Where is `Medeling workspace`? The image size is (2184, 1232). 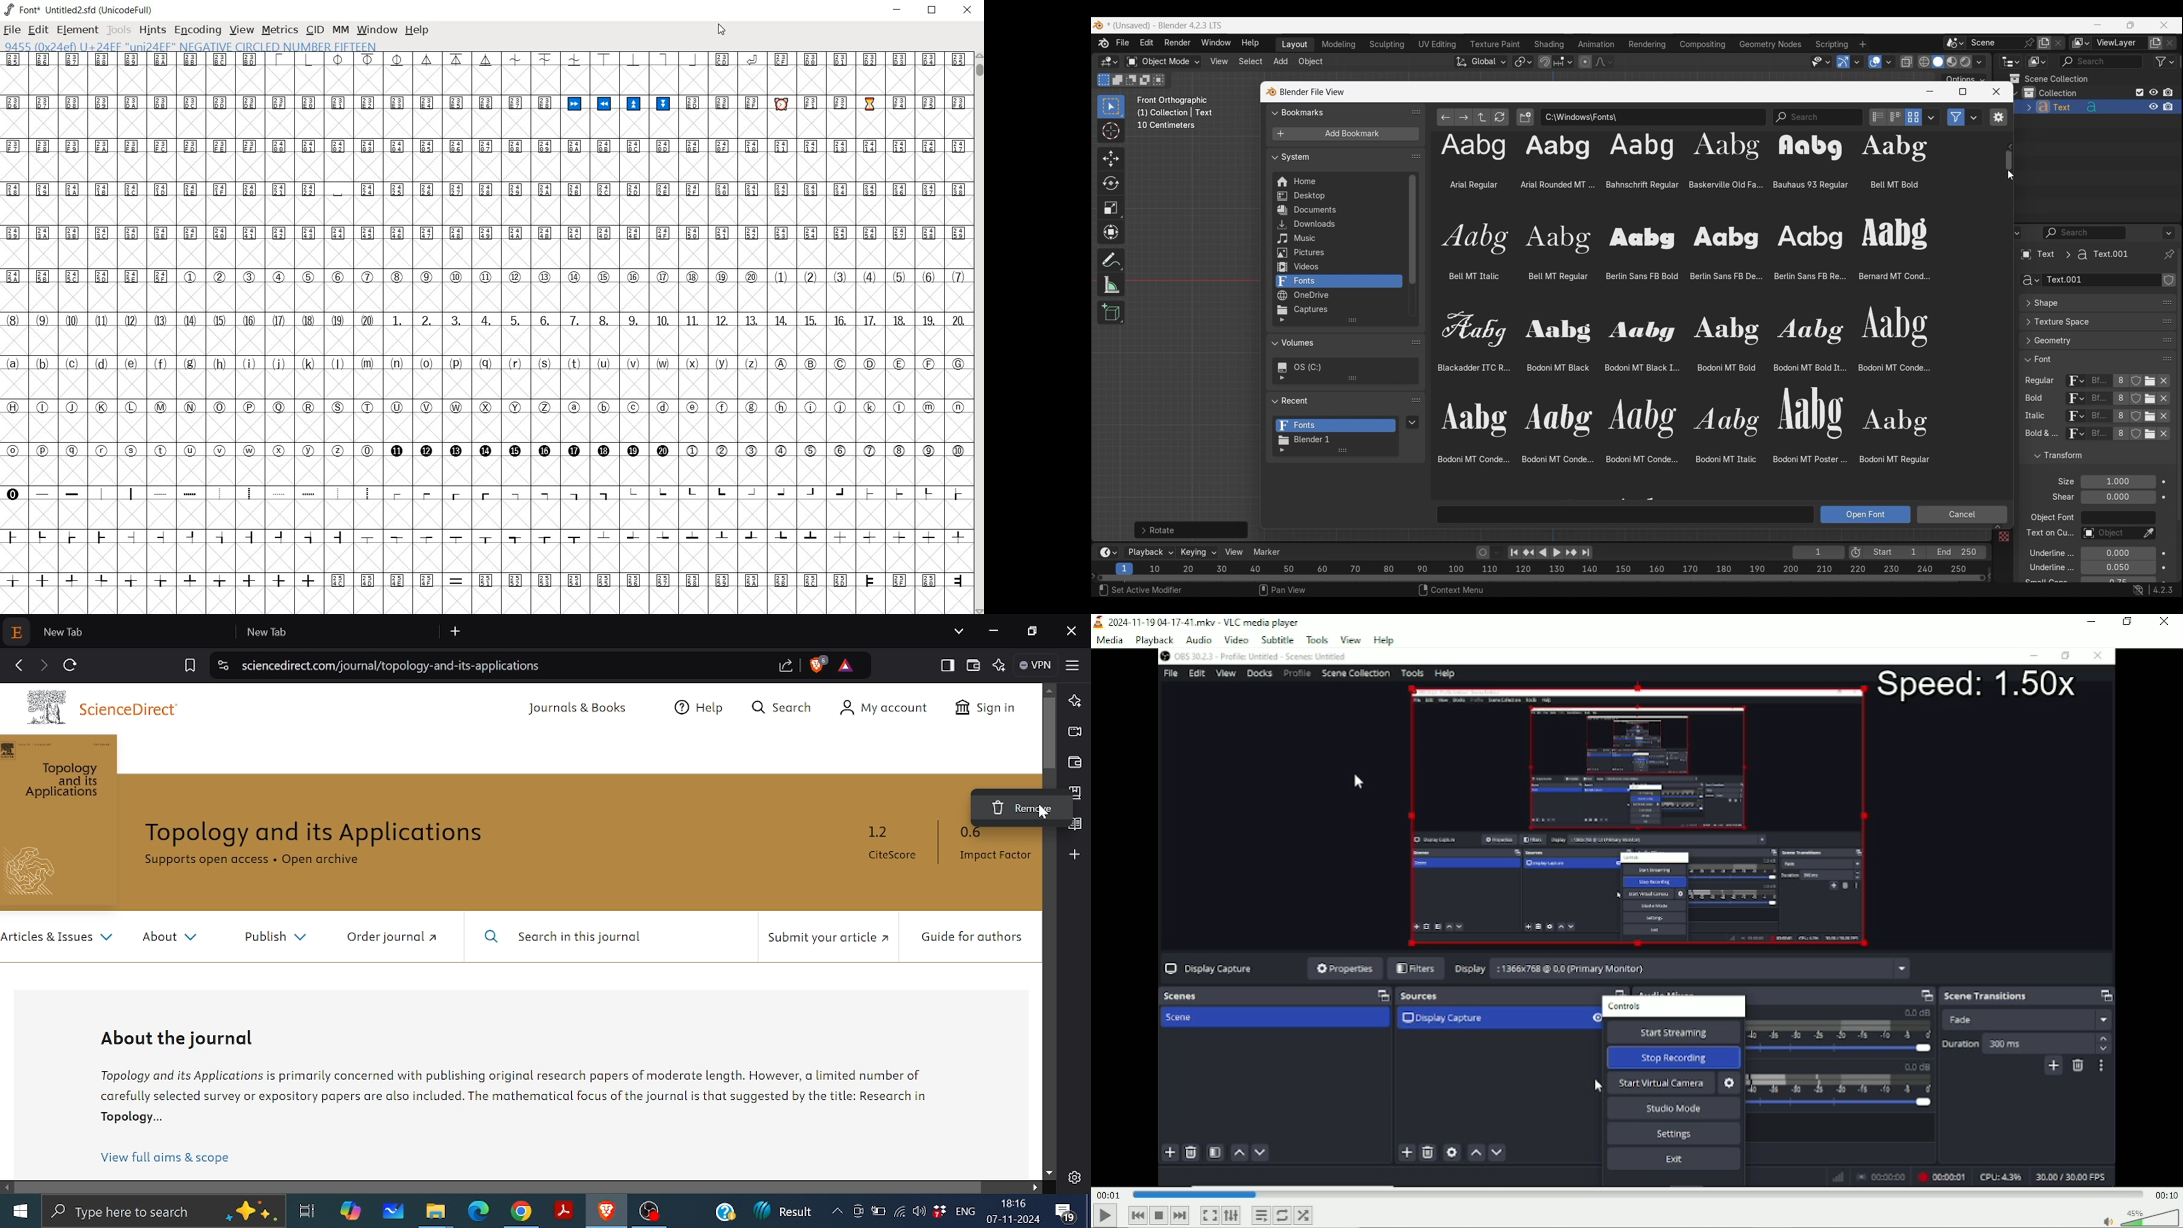
Medeling workspace is located at coordinates (1339, 45).